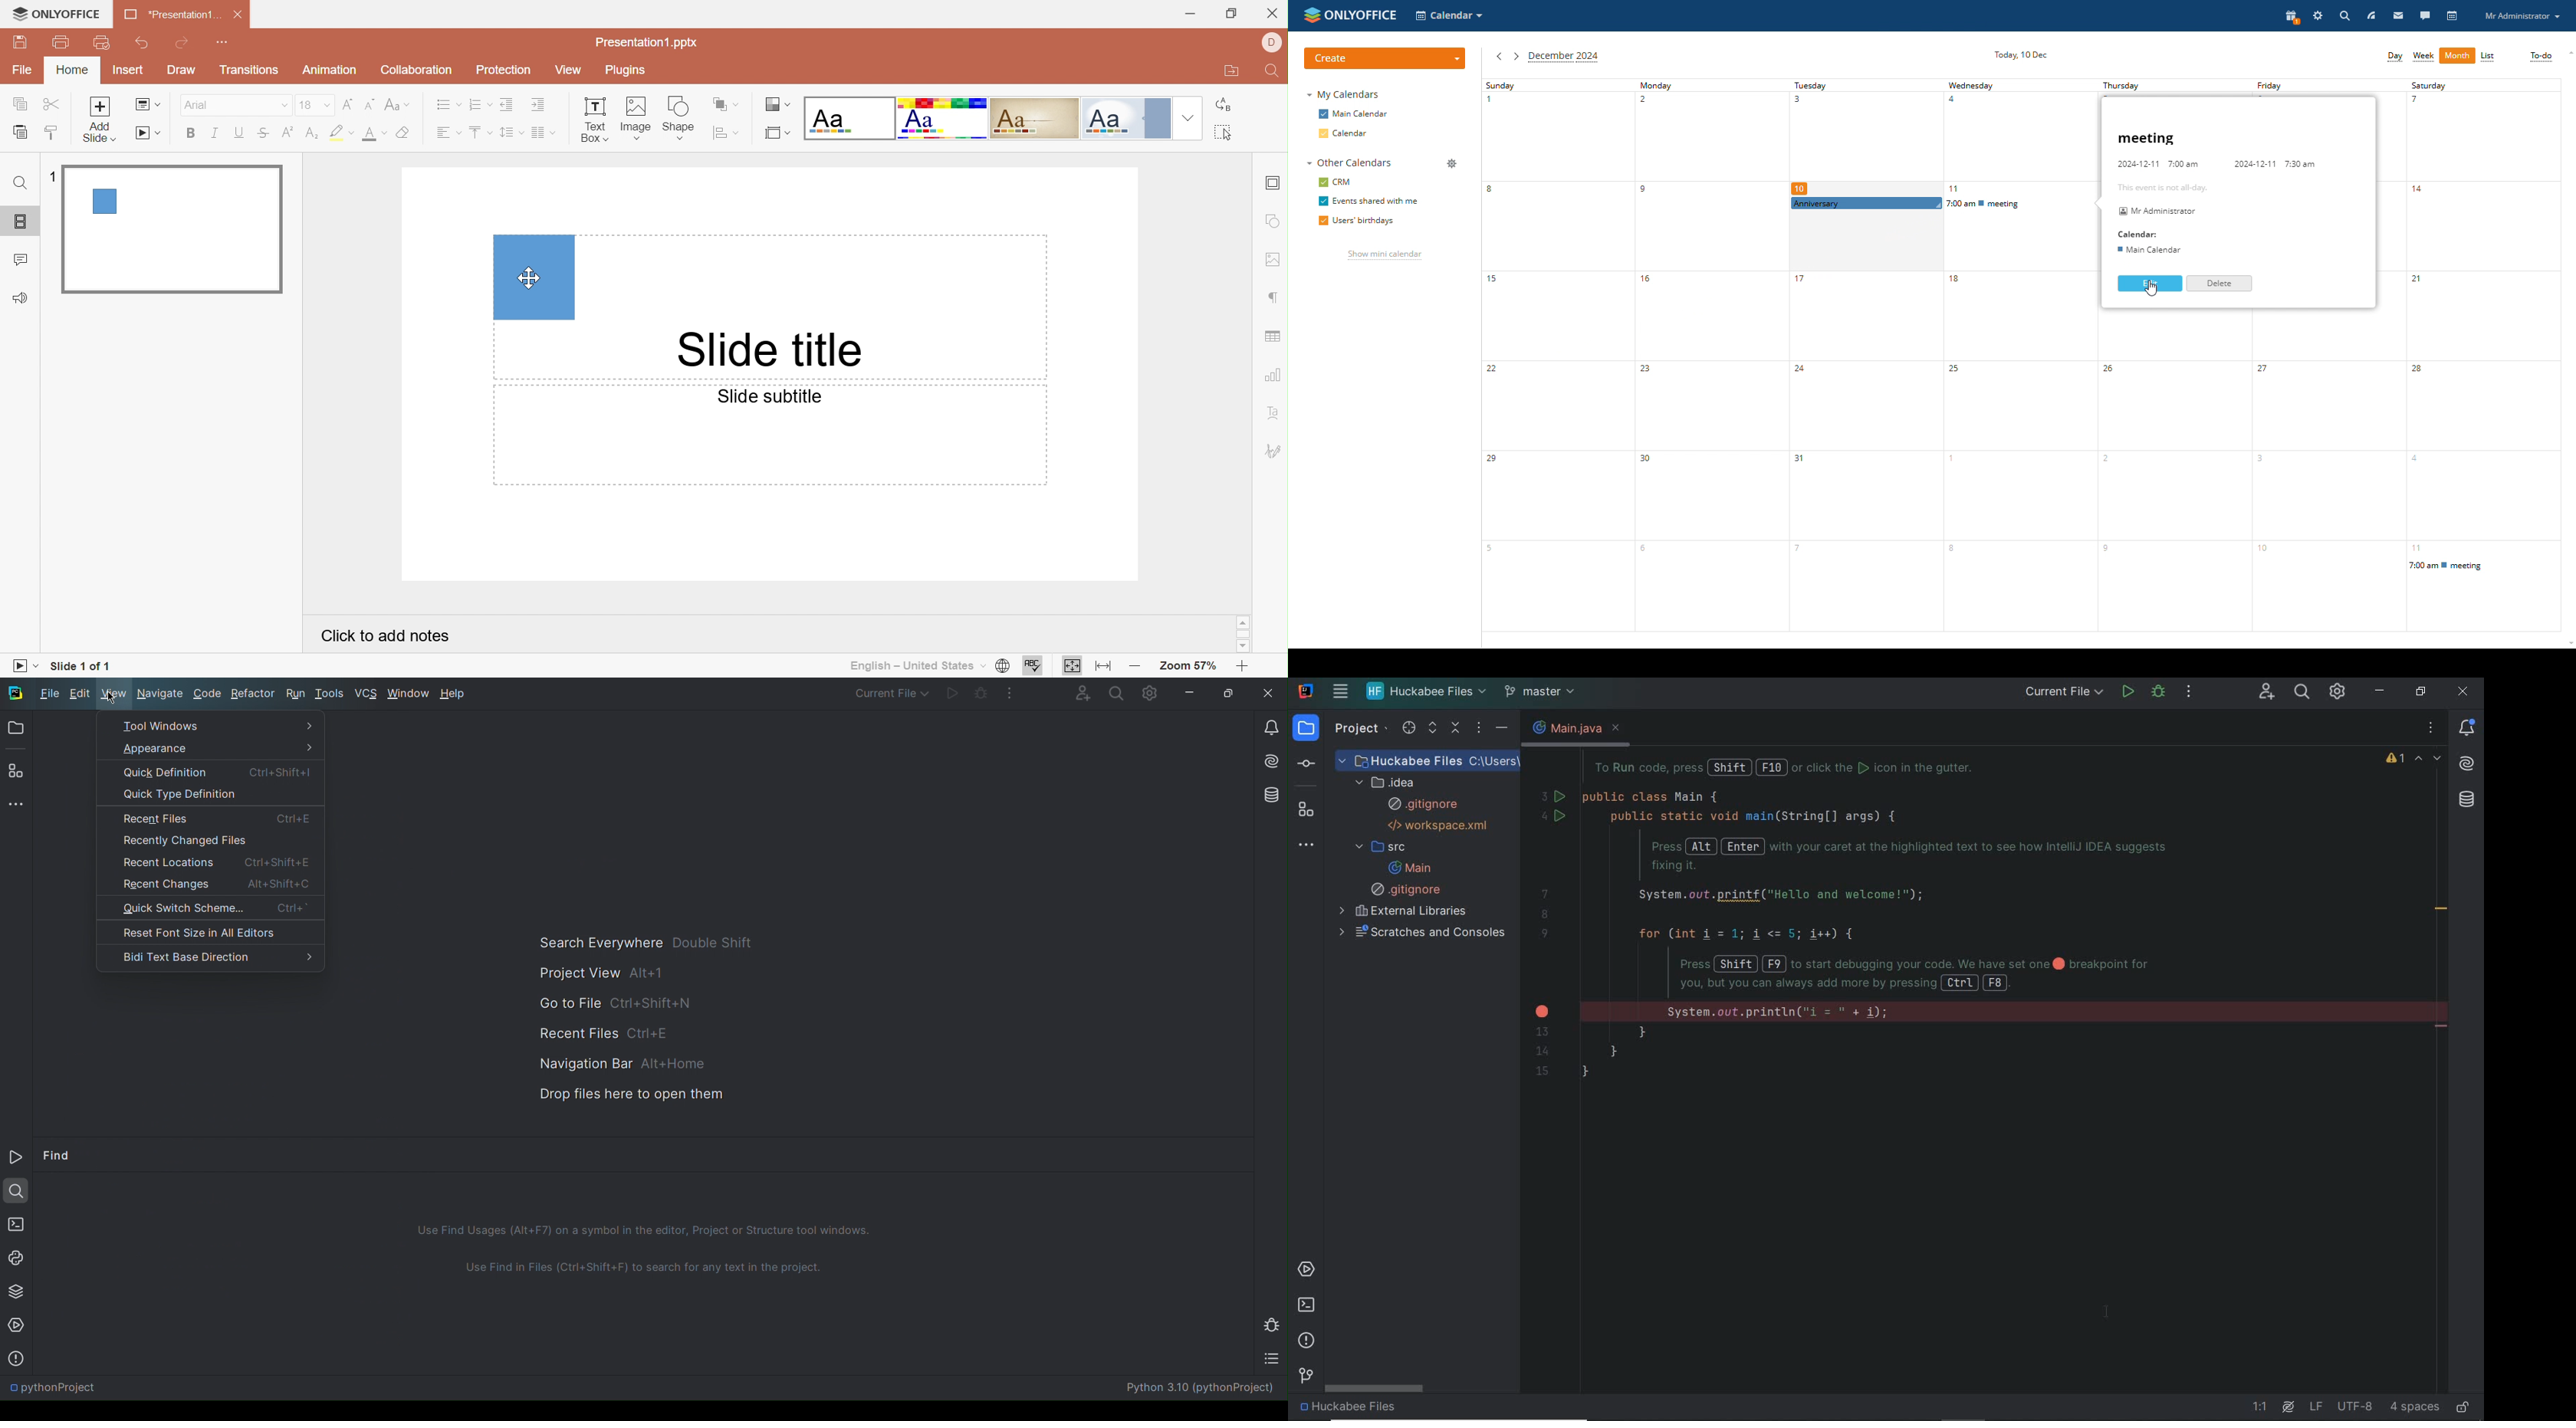 The image size is (2576, 1428). Describe the element at coordinates (331, 70) in the screenshot. I see `Animation` at that location.